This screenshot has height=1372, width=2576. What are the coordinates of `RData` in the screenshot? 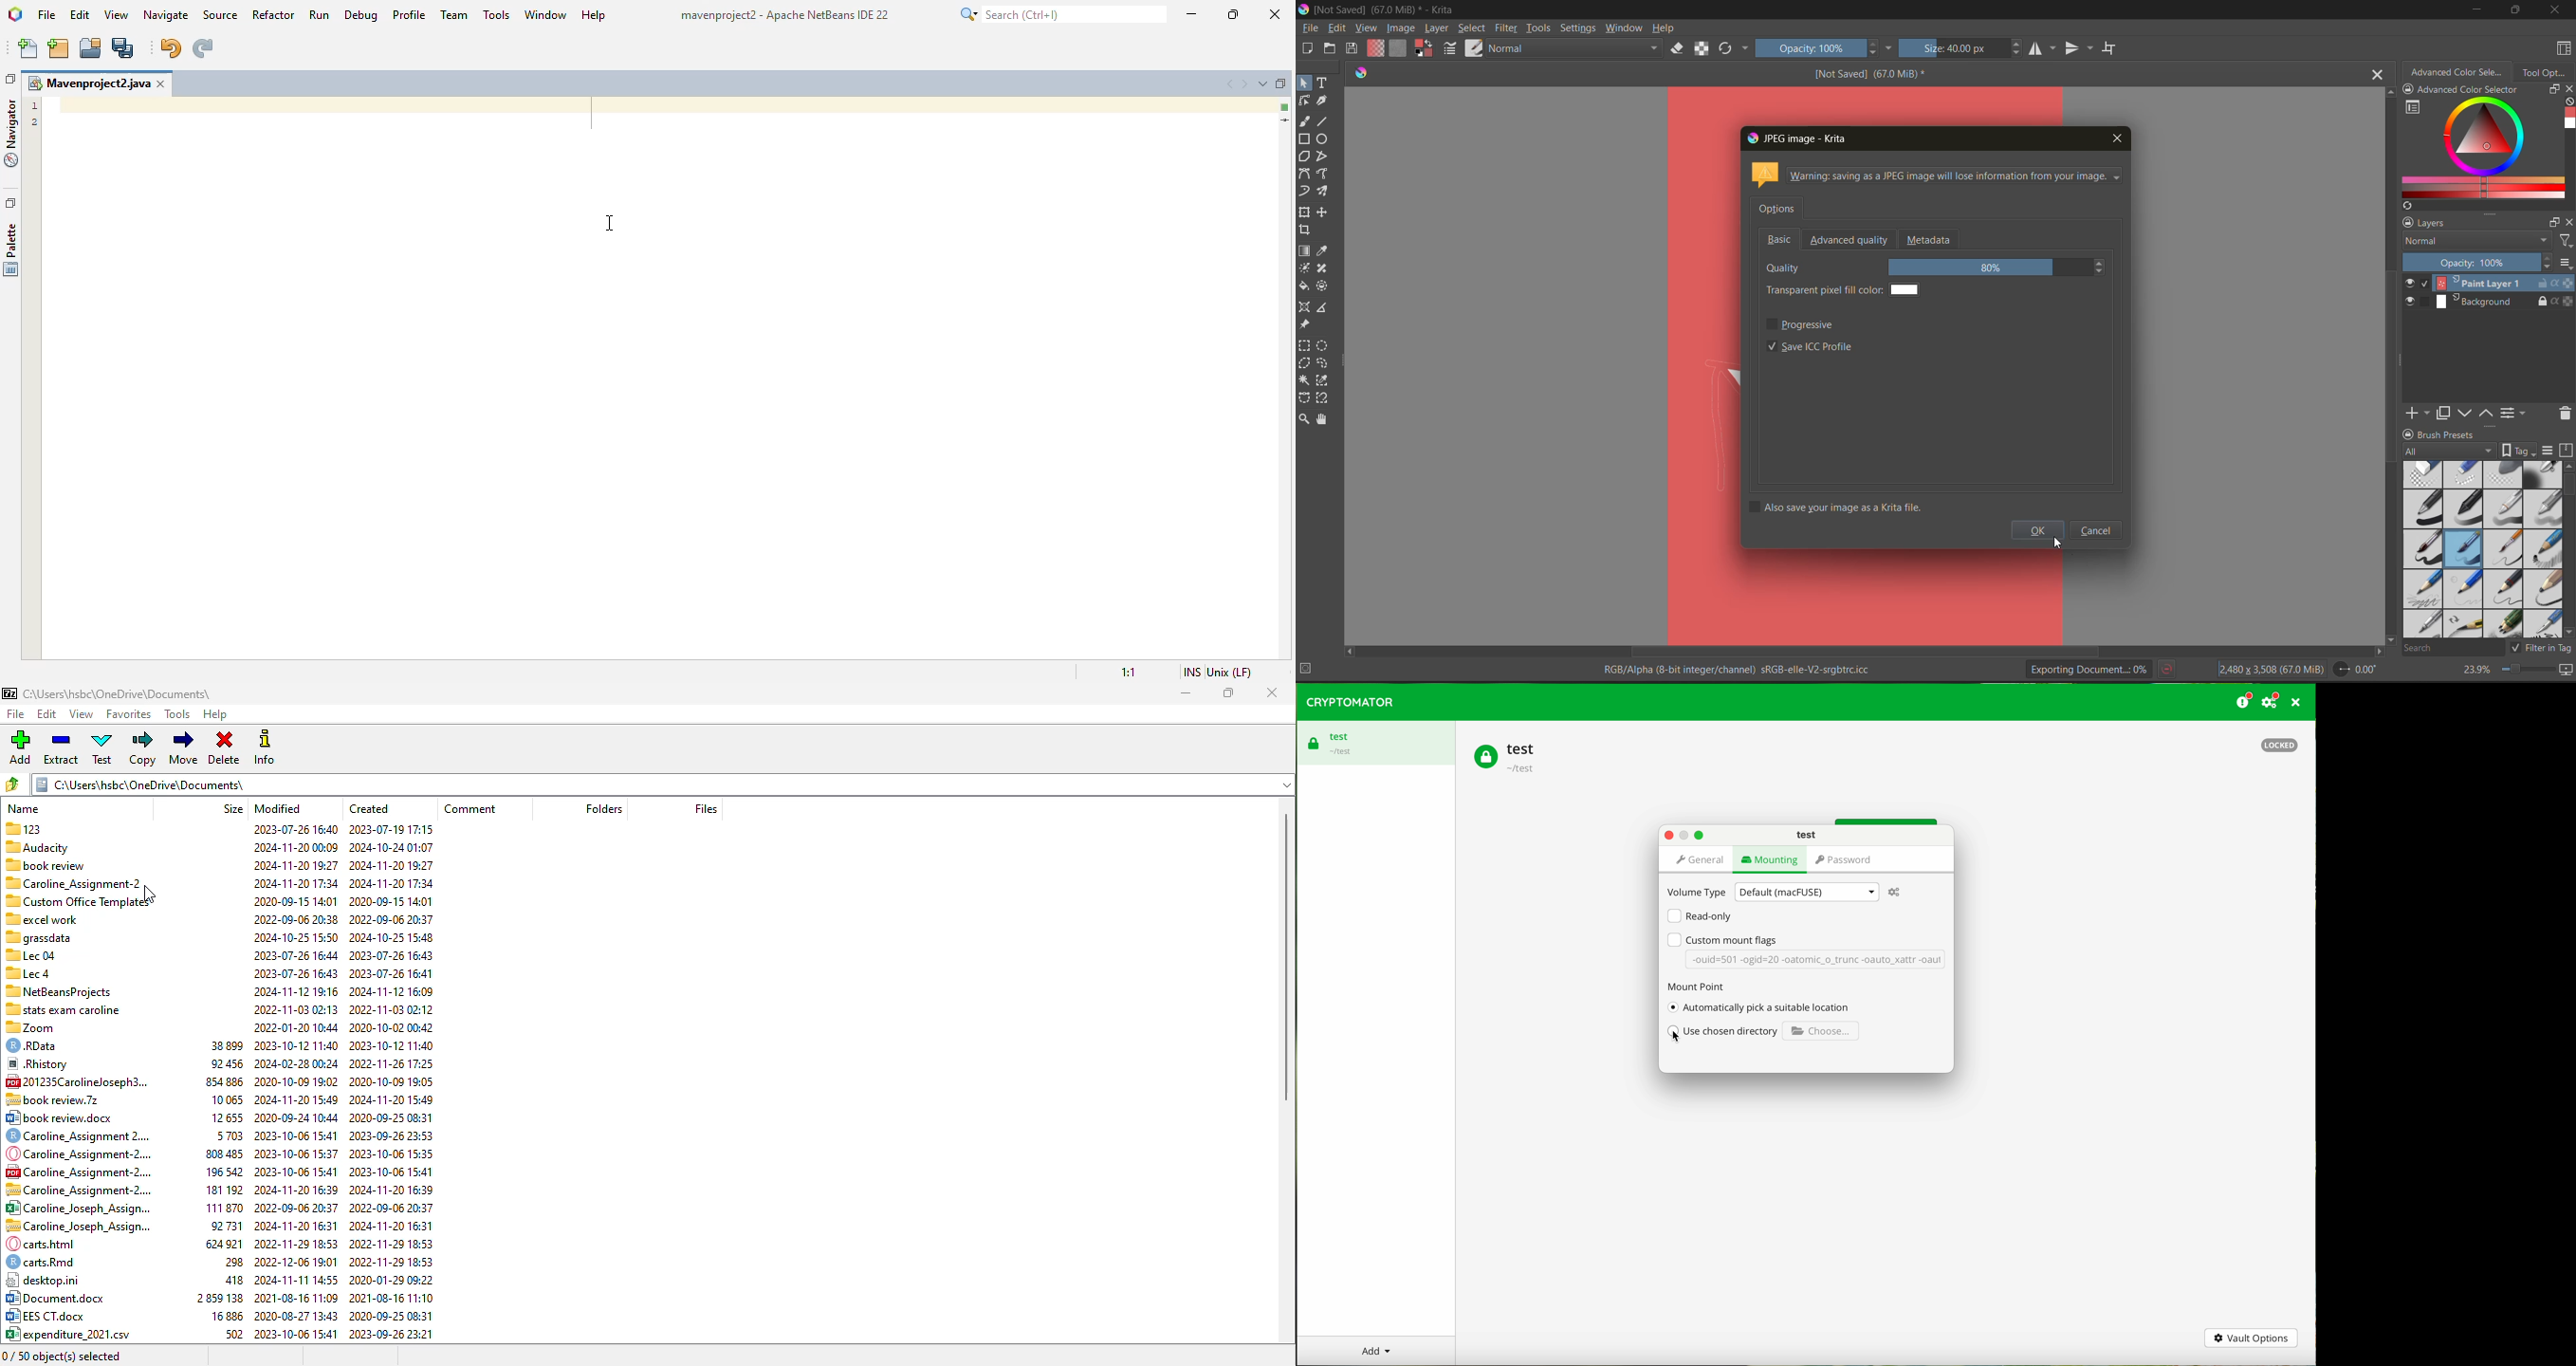 It's located at (36, 1046).